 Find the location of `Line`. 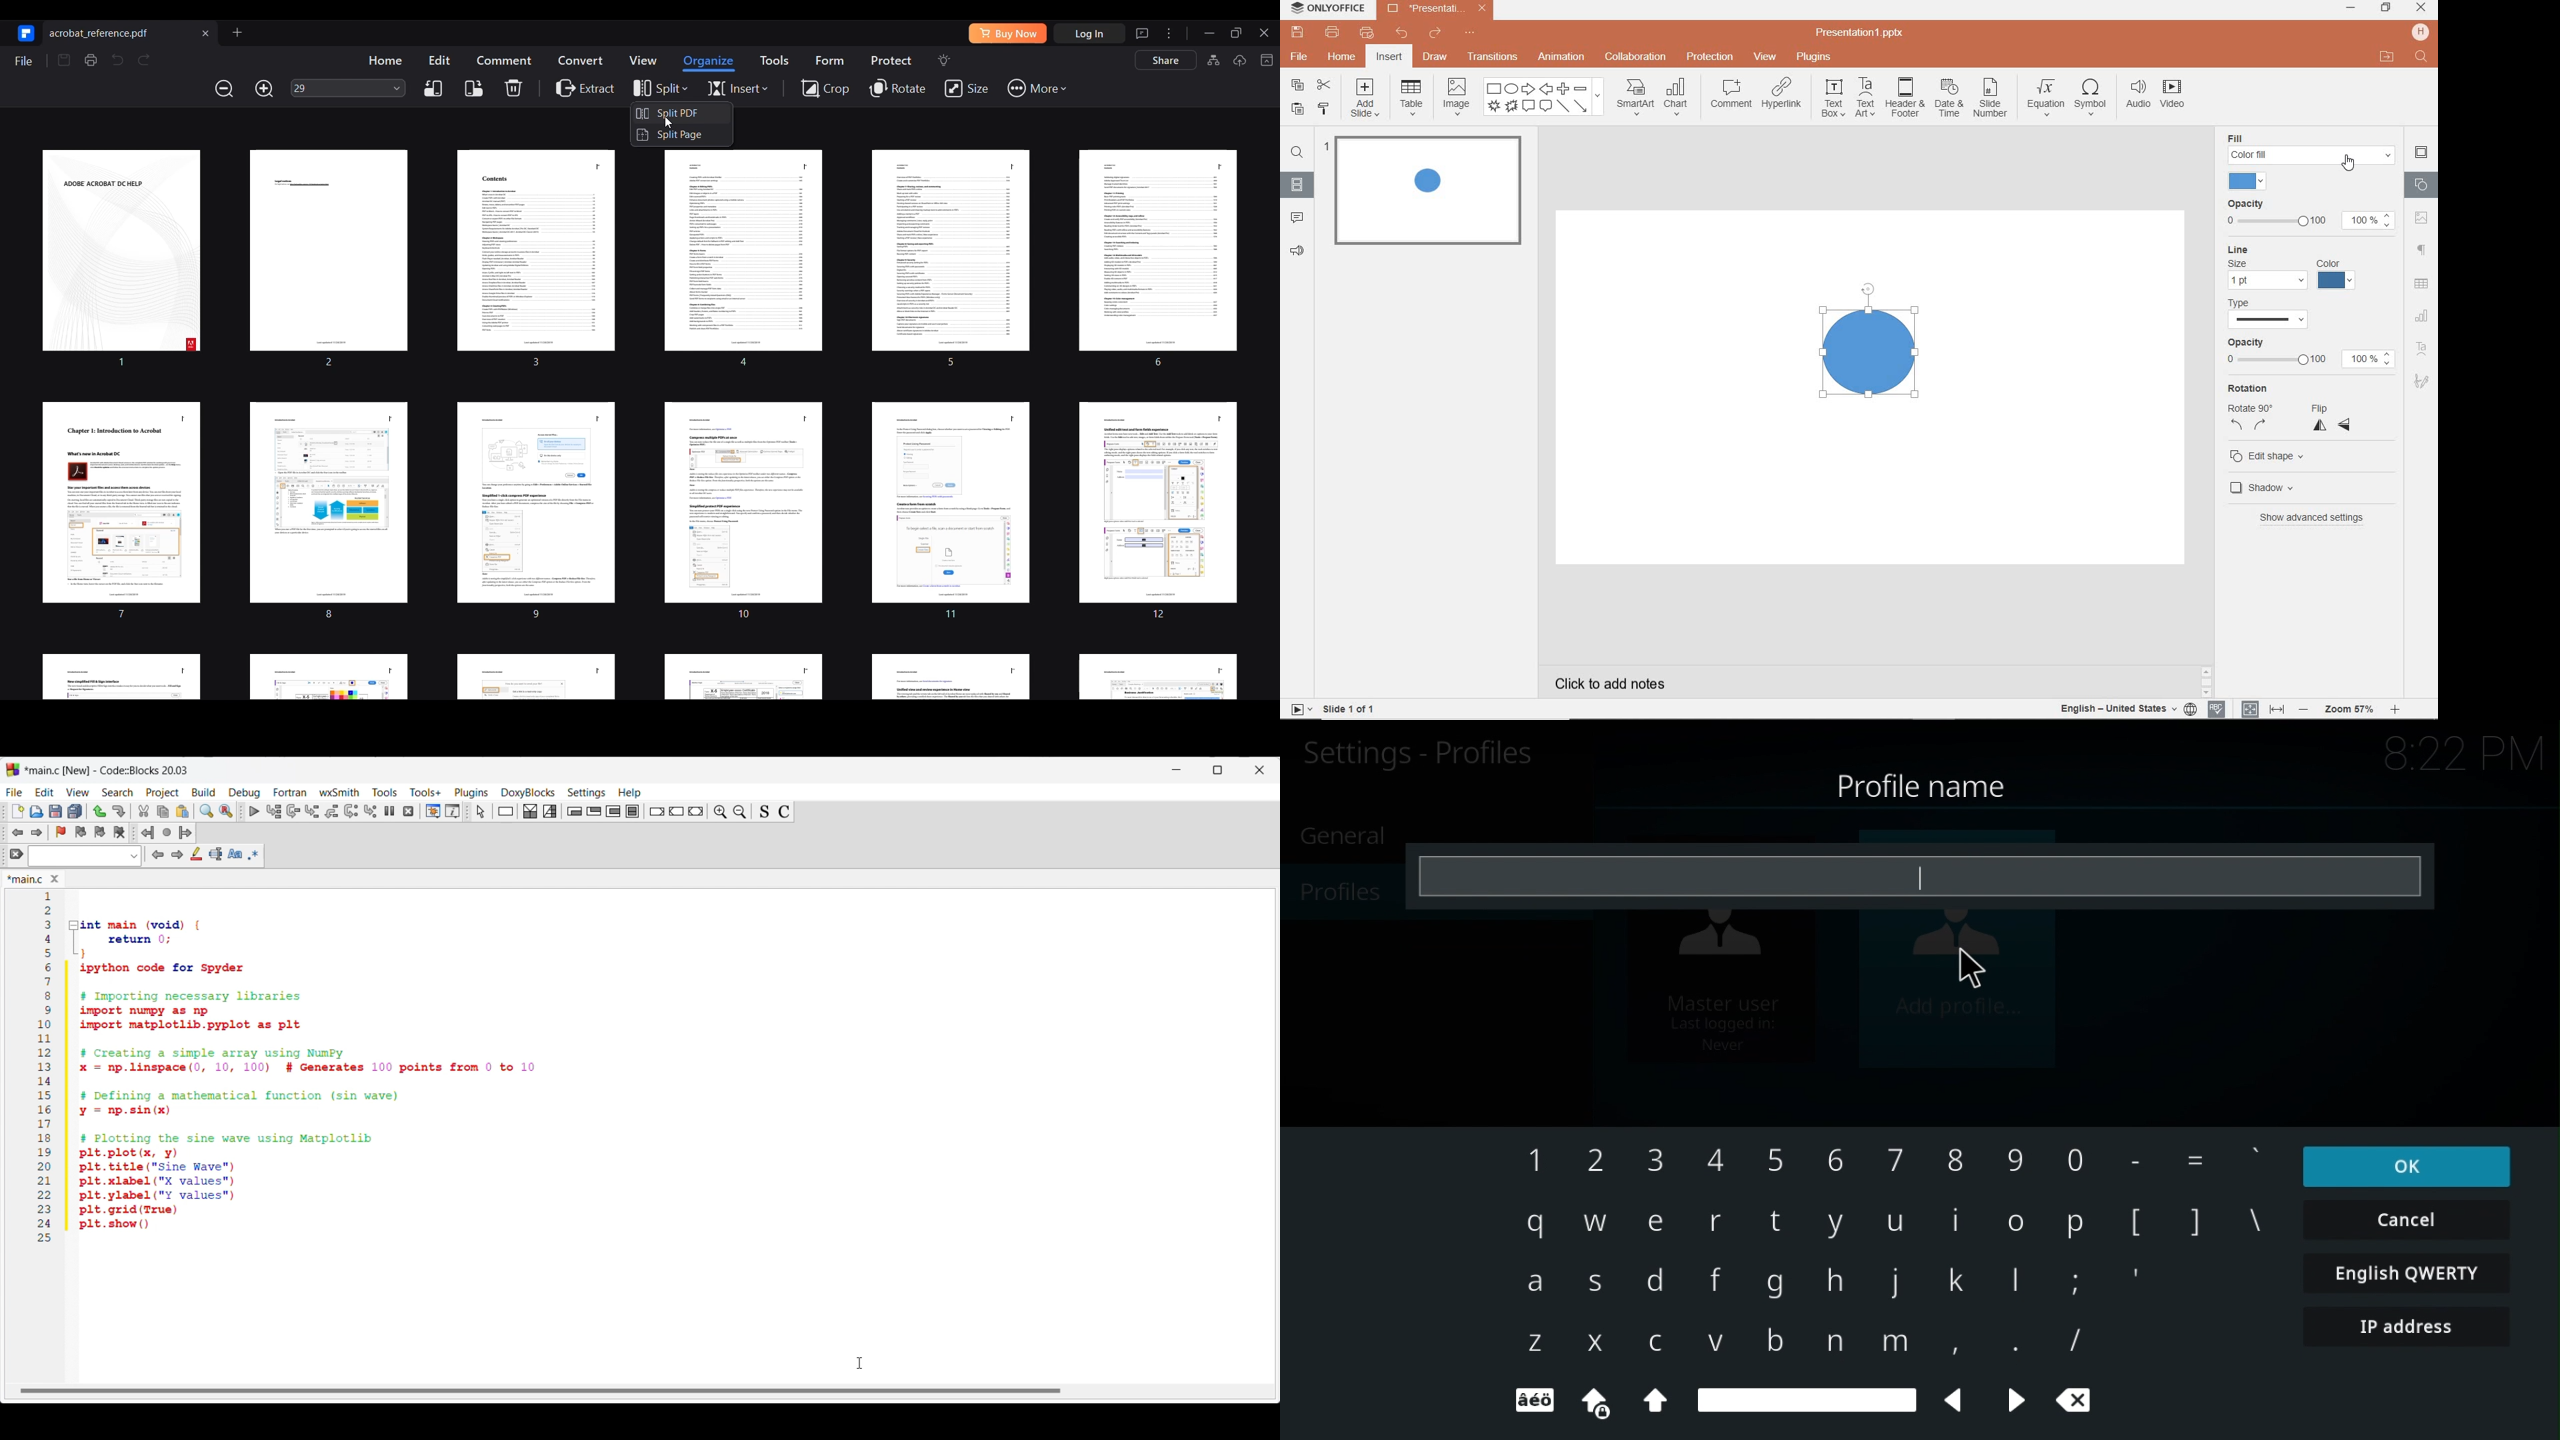

Line is located at coordinates (2296, 250).